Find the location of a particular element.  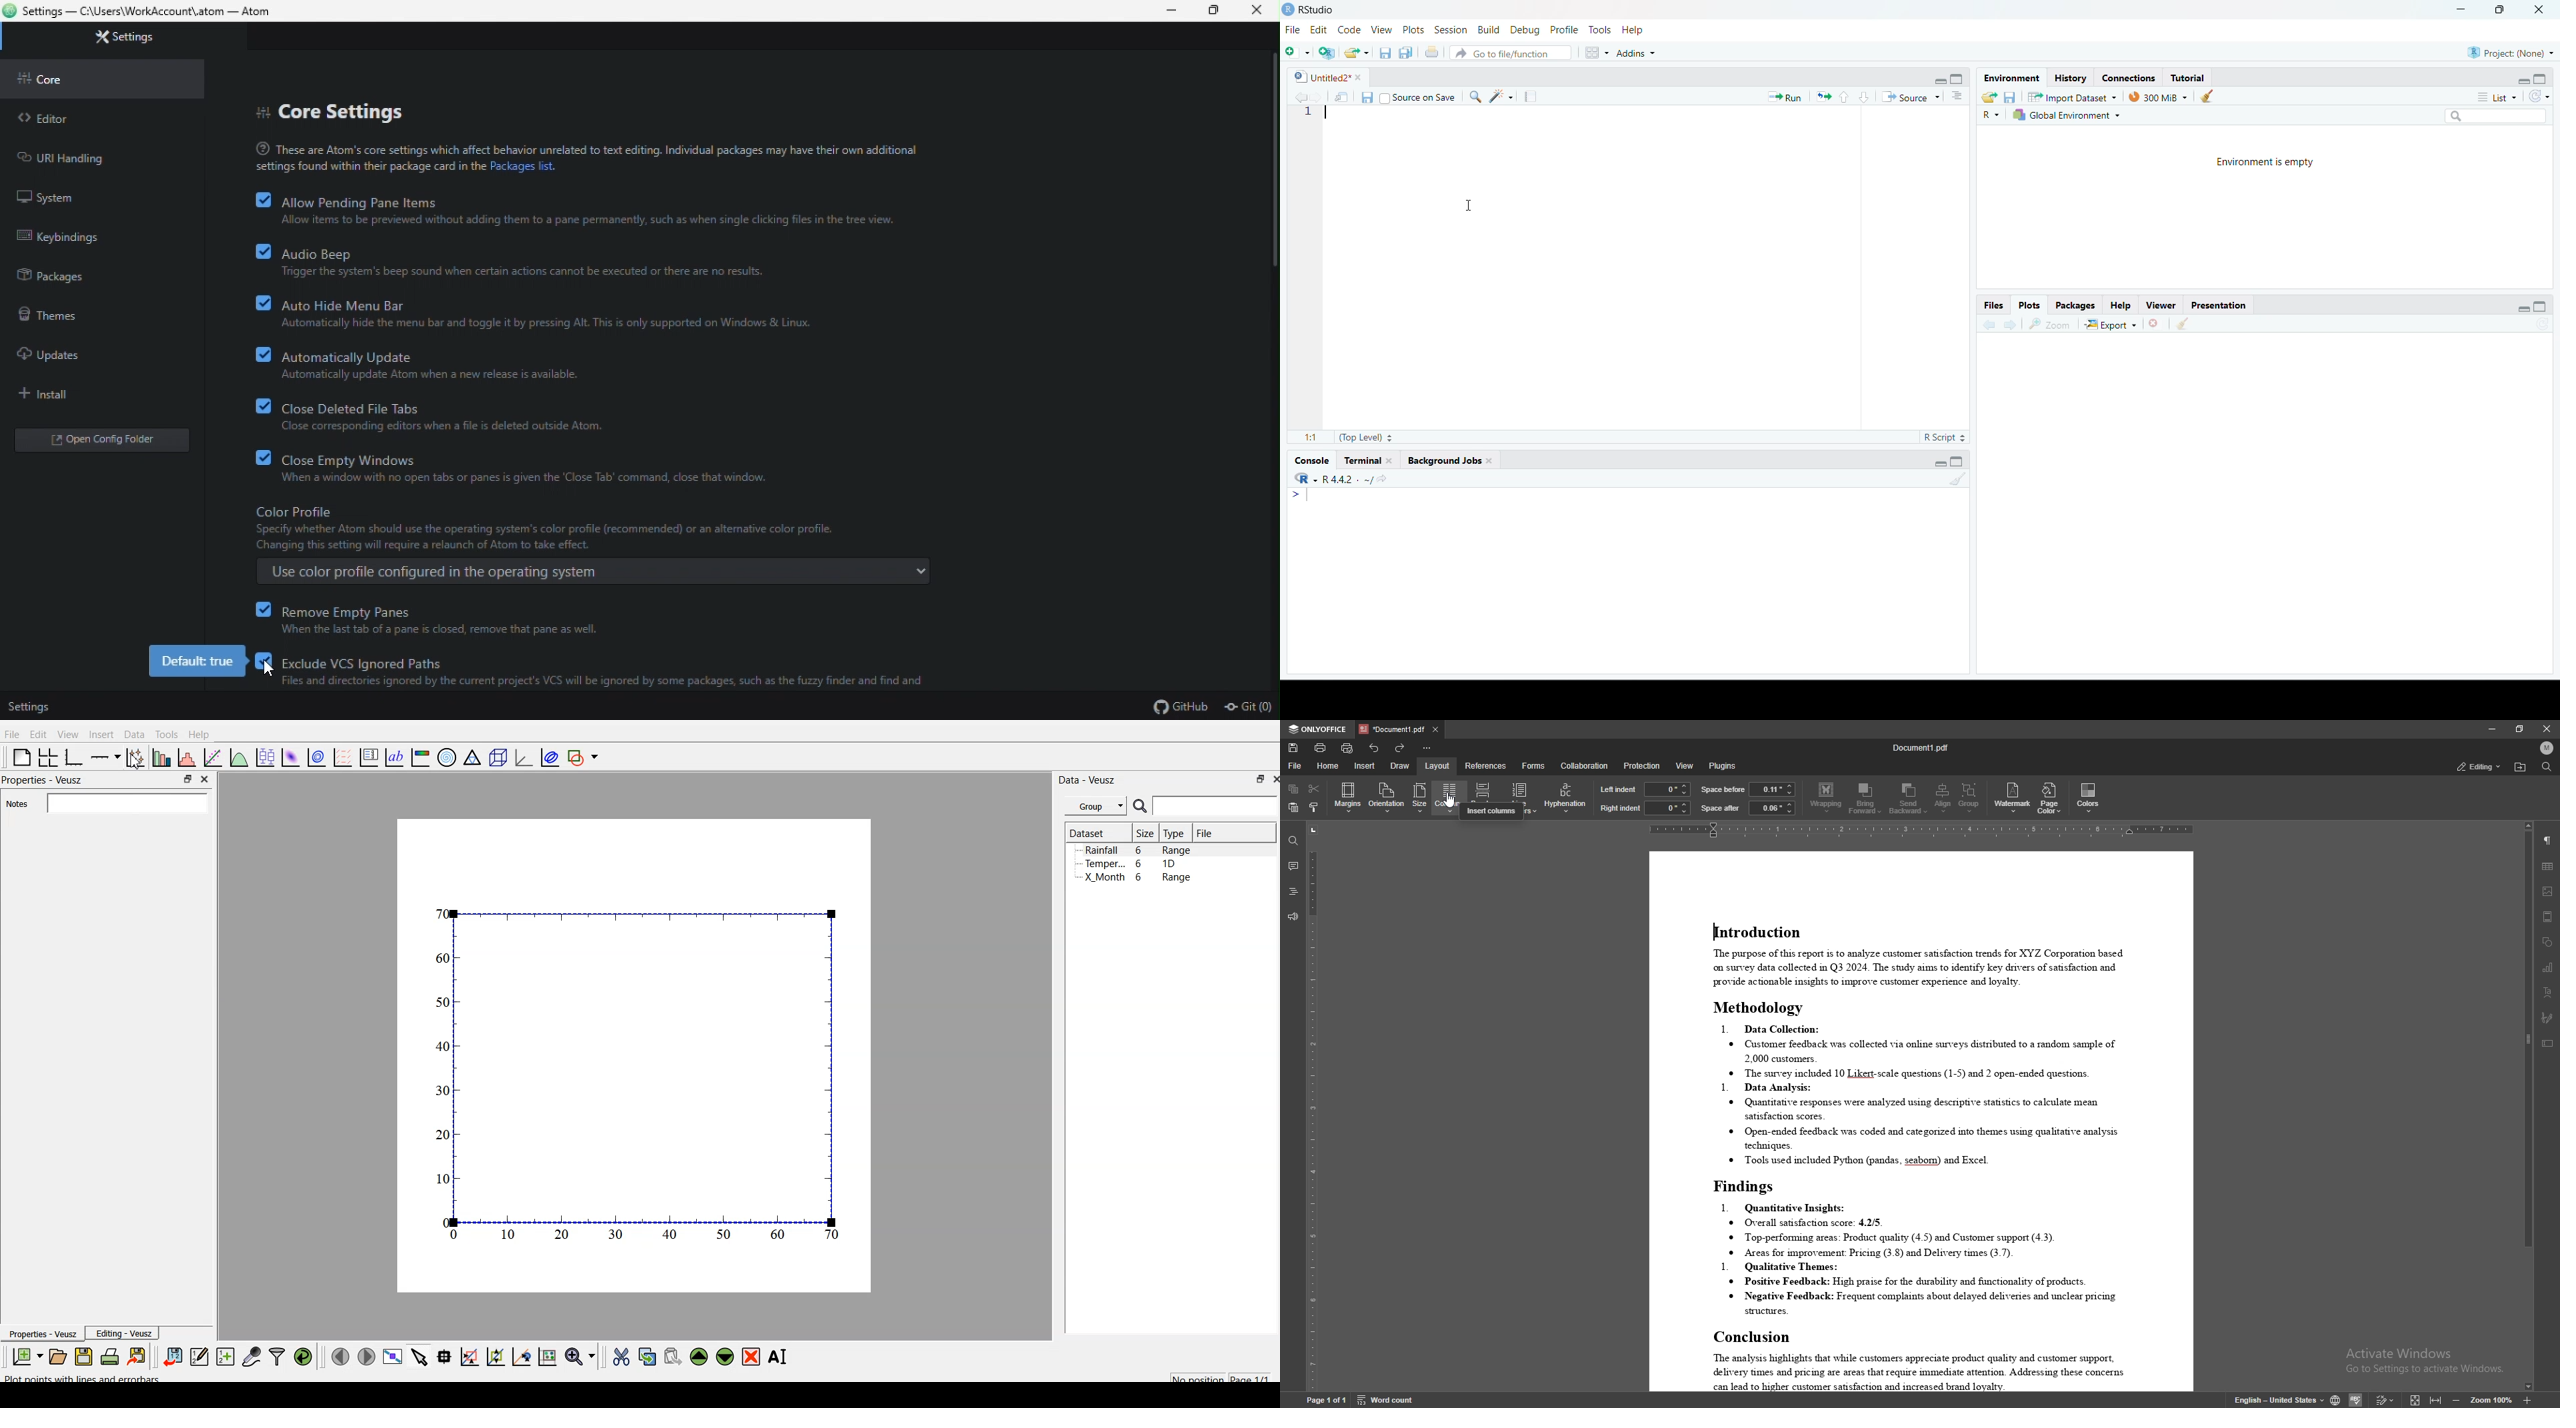

image color bar  is located at coordinates (420, 757).